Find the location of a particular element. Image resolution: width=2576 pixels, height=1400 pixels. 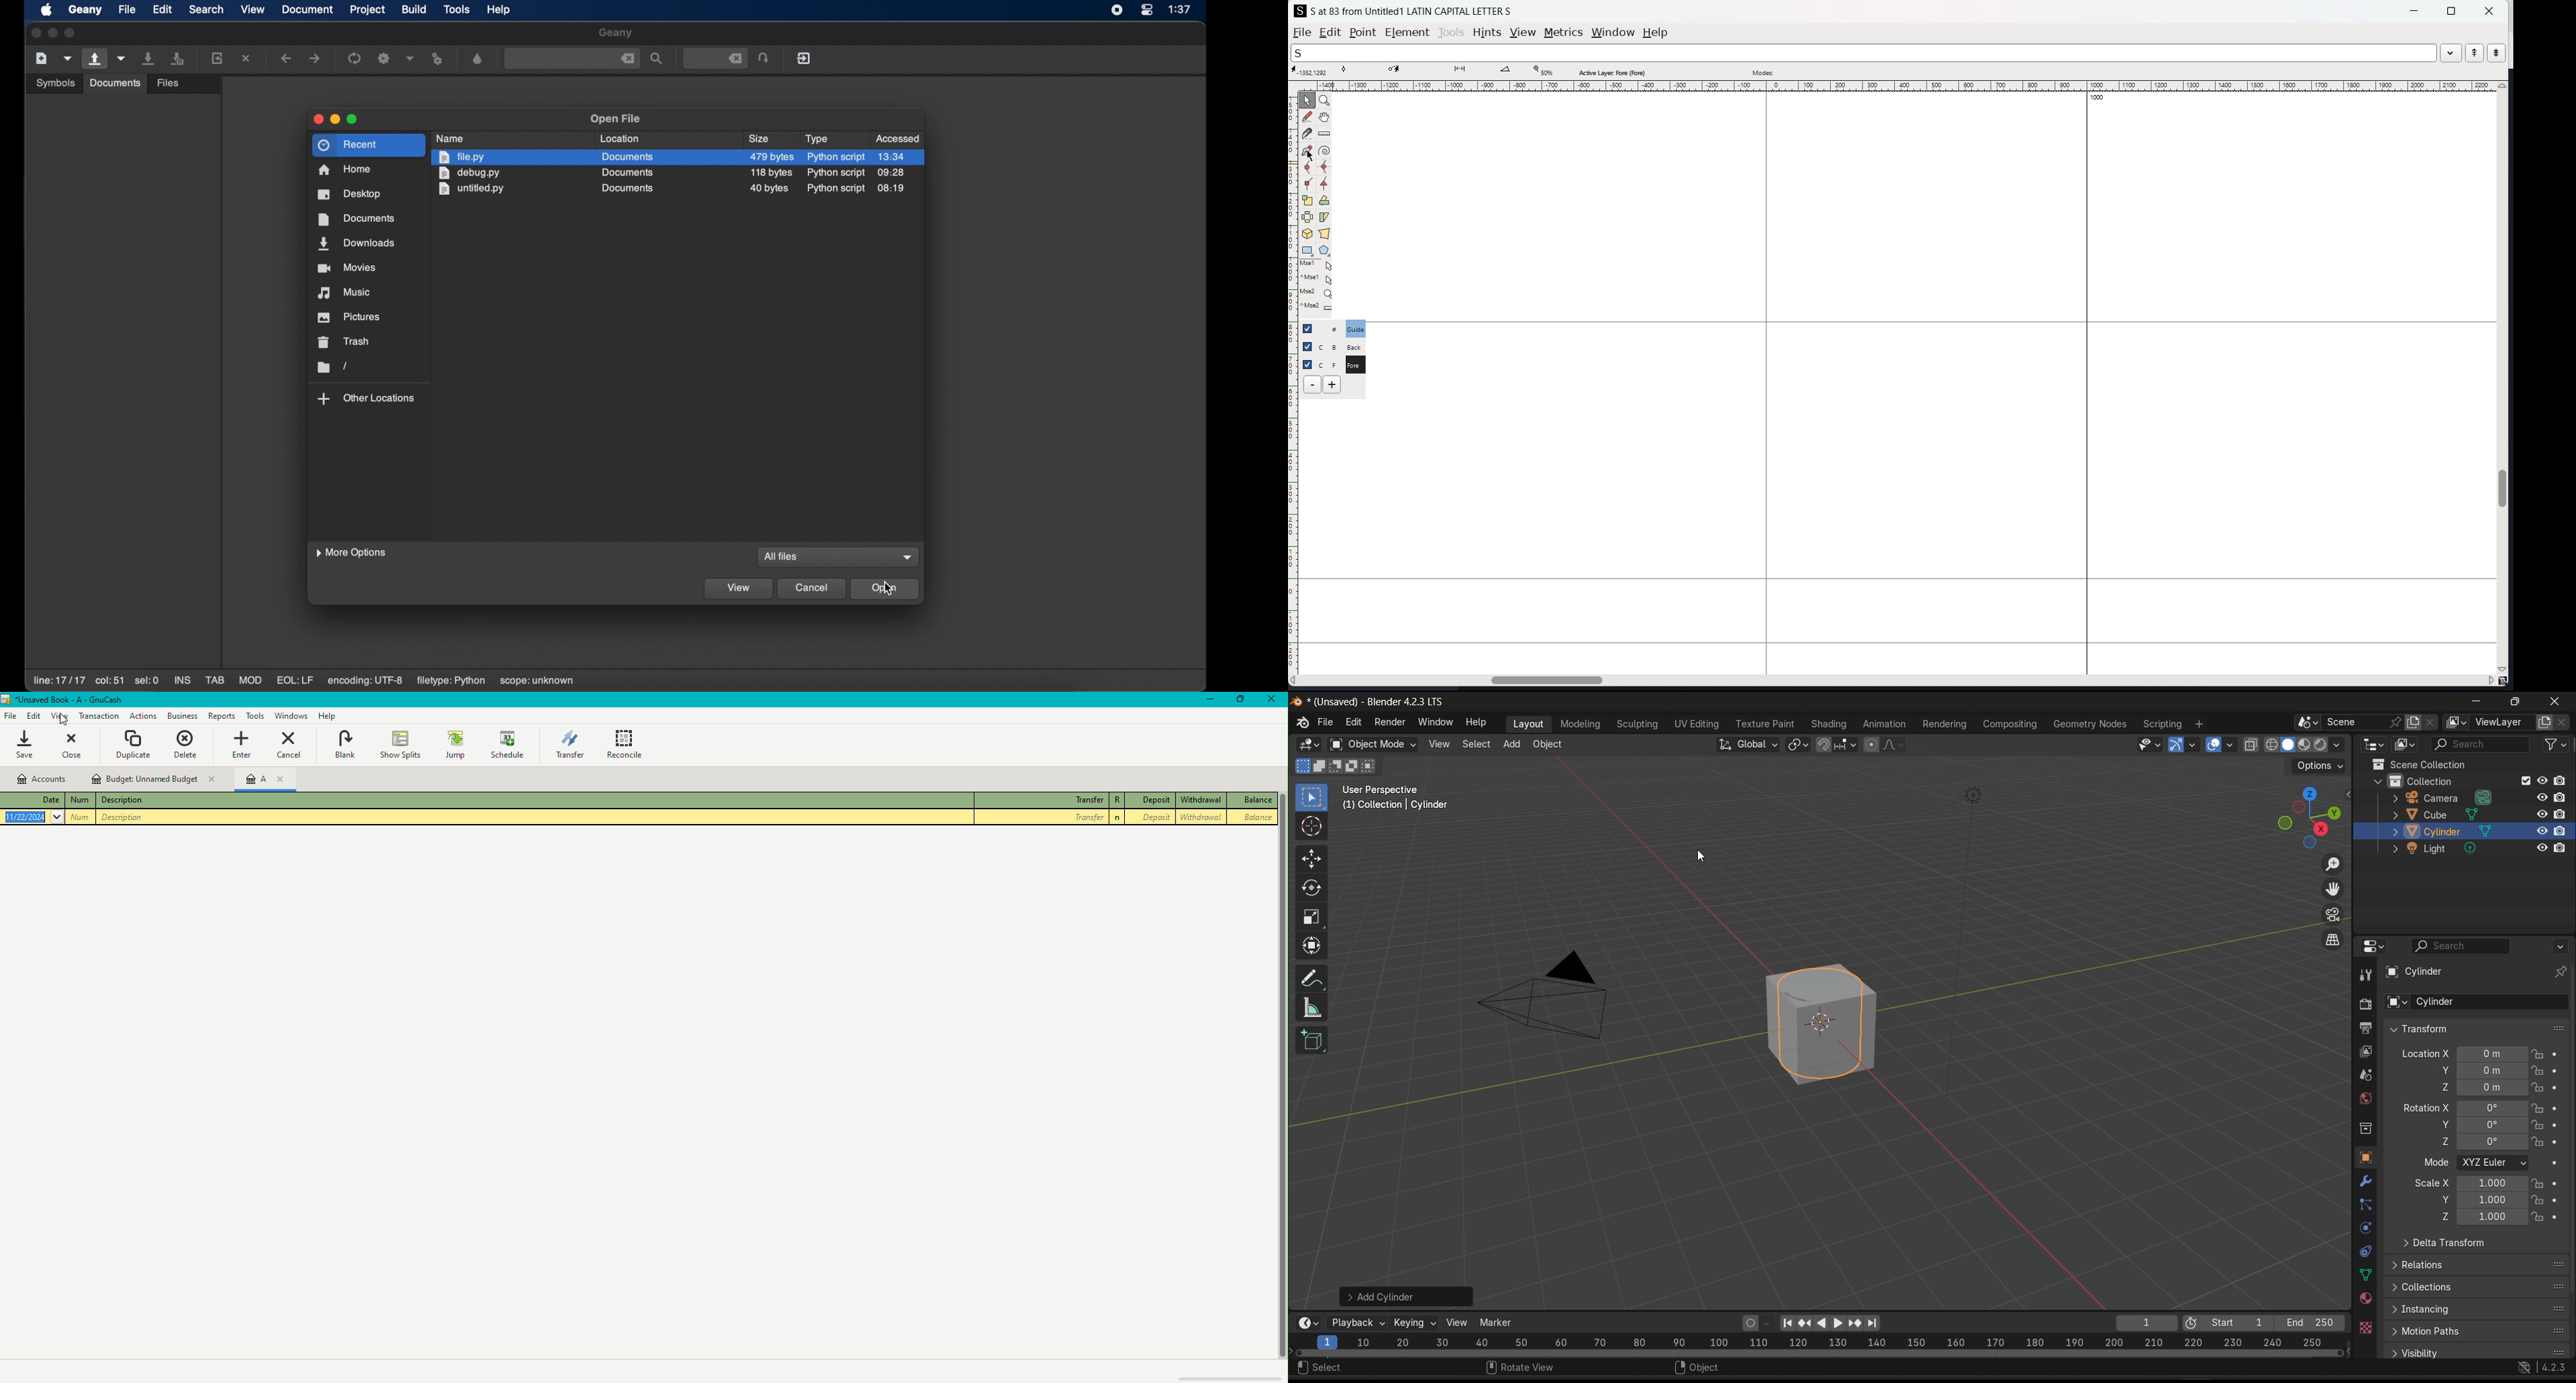

view is located at coordinates (1440, 743).